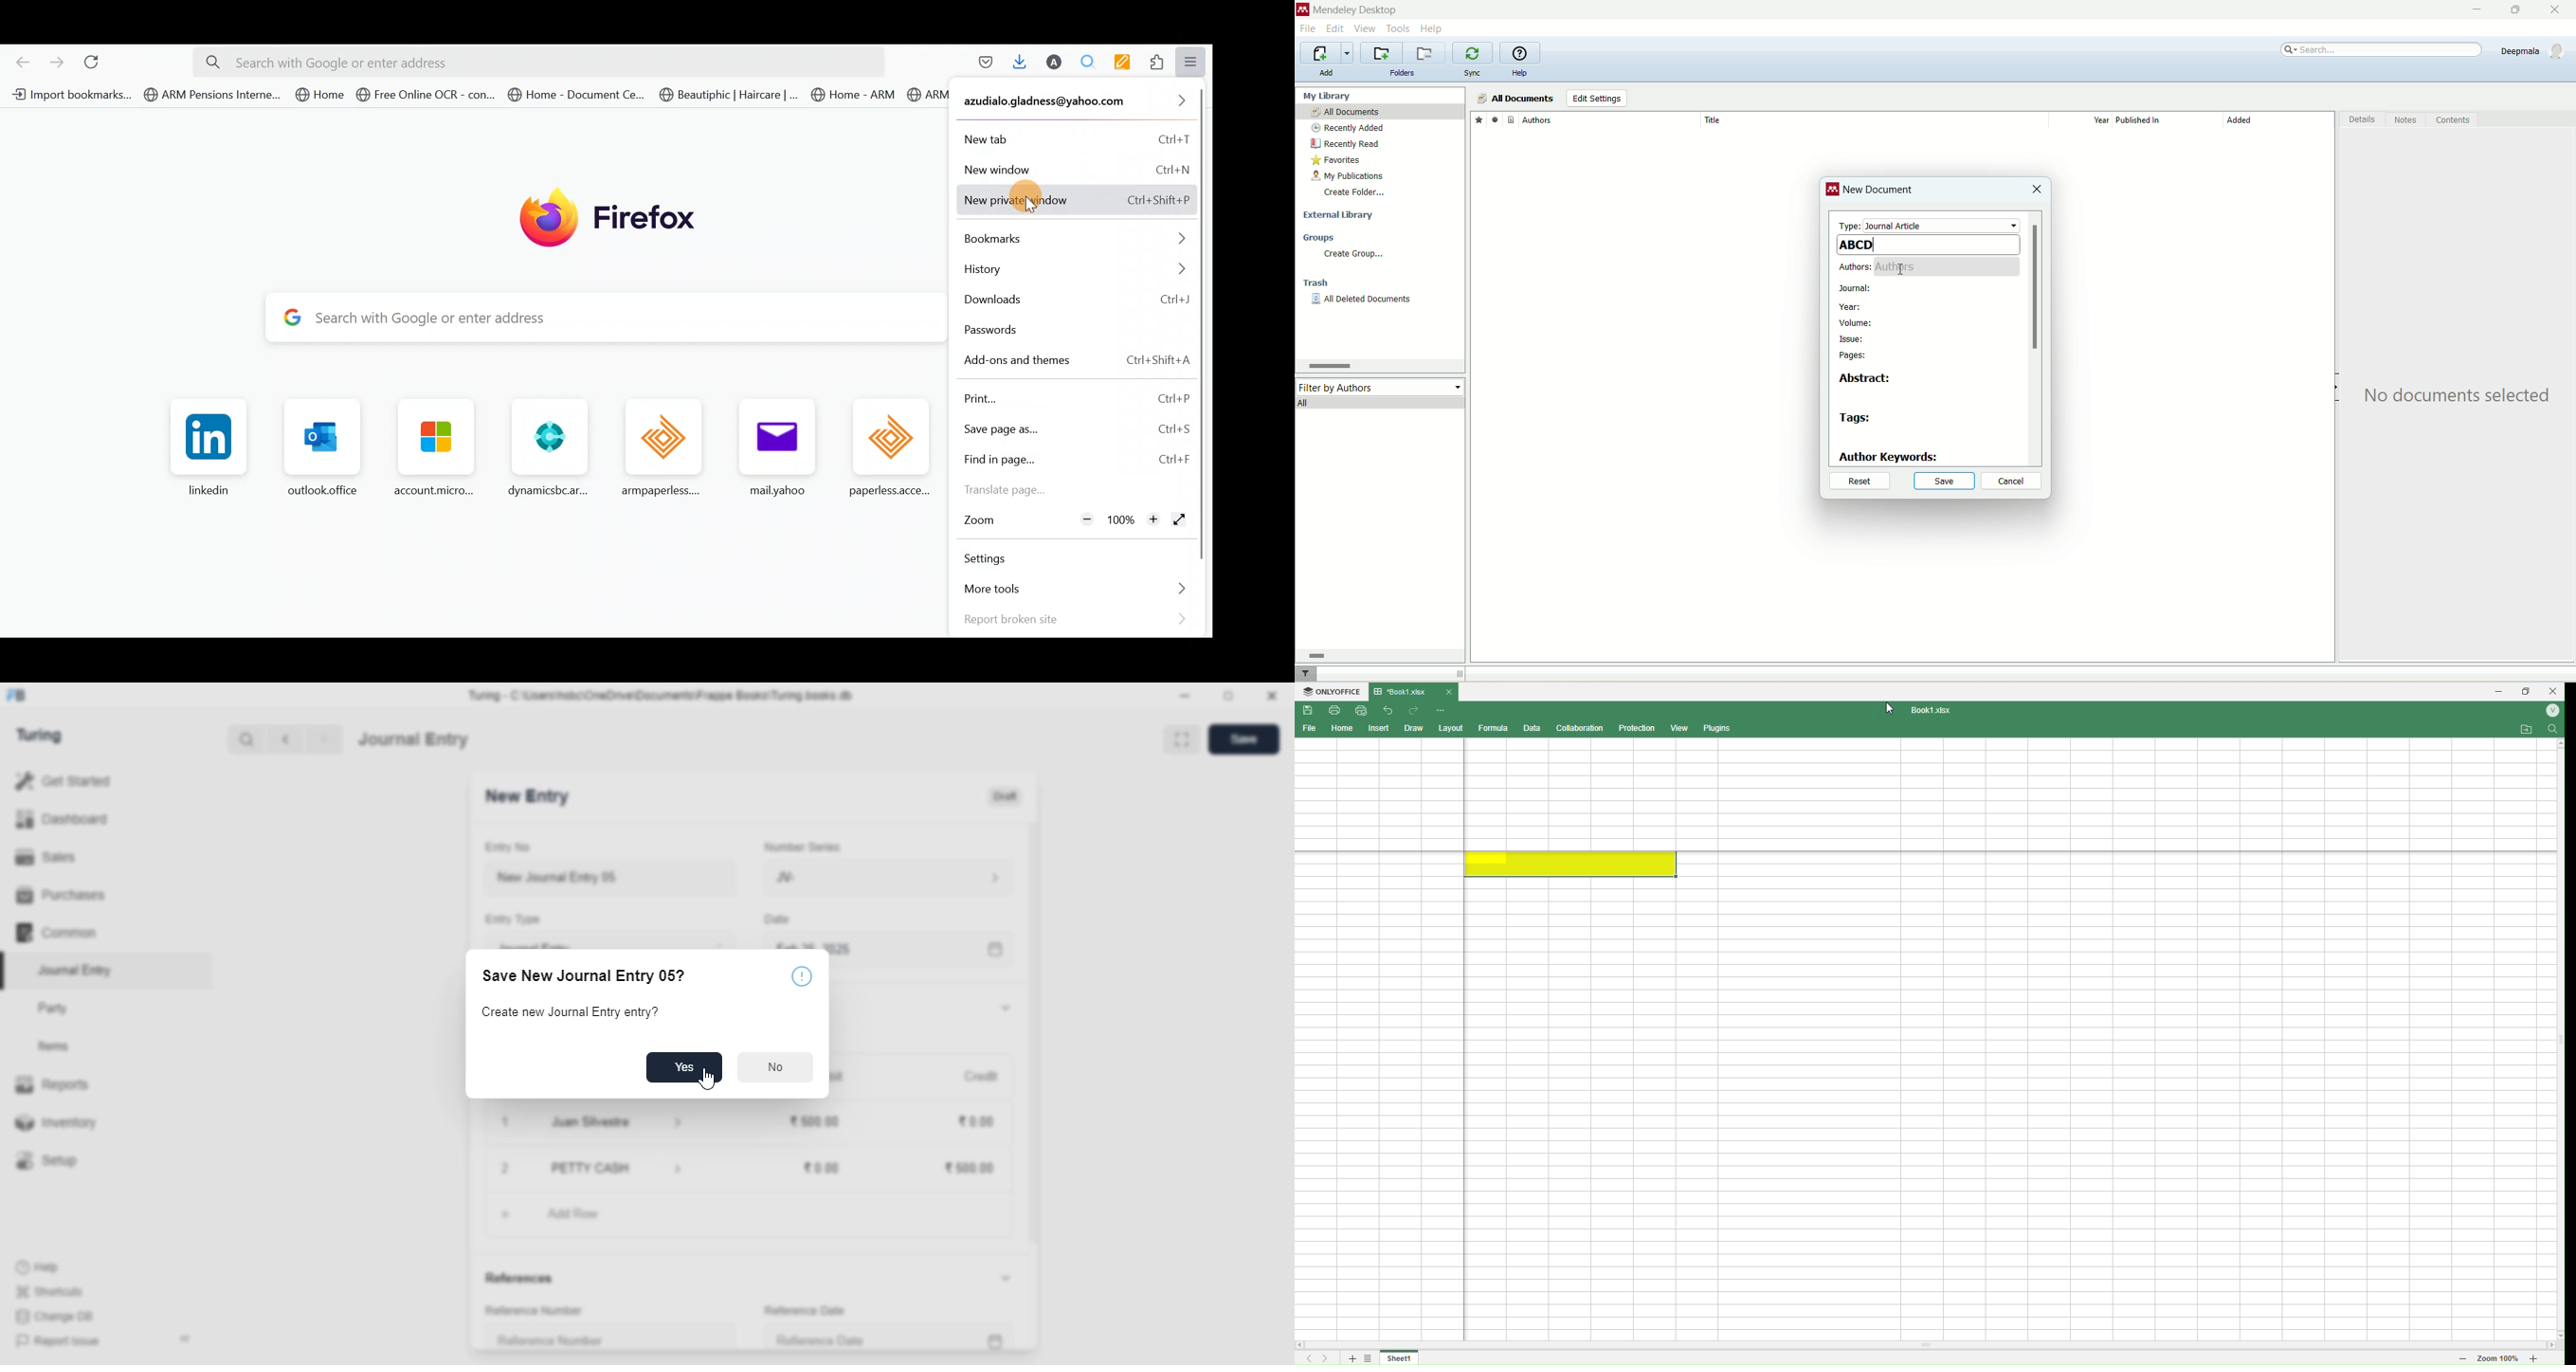 The width and height of the screenshot is (2576, 1372). Describe the element at coordinates (2036, 190) in the screenshot. I see `close` at that location.